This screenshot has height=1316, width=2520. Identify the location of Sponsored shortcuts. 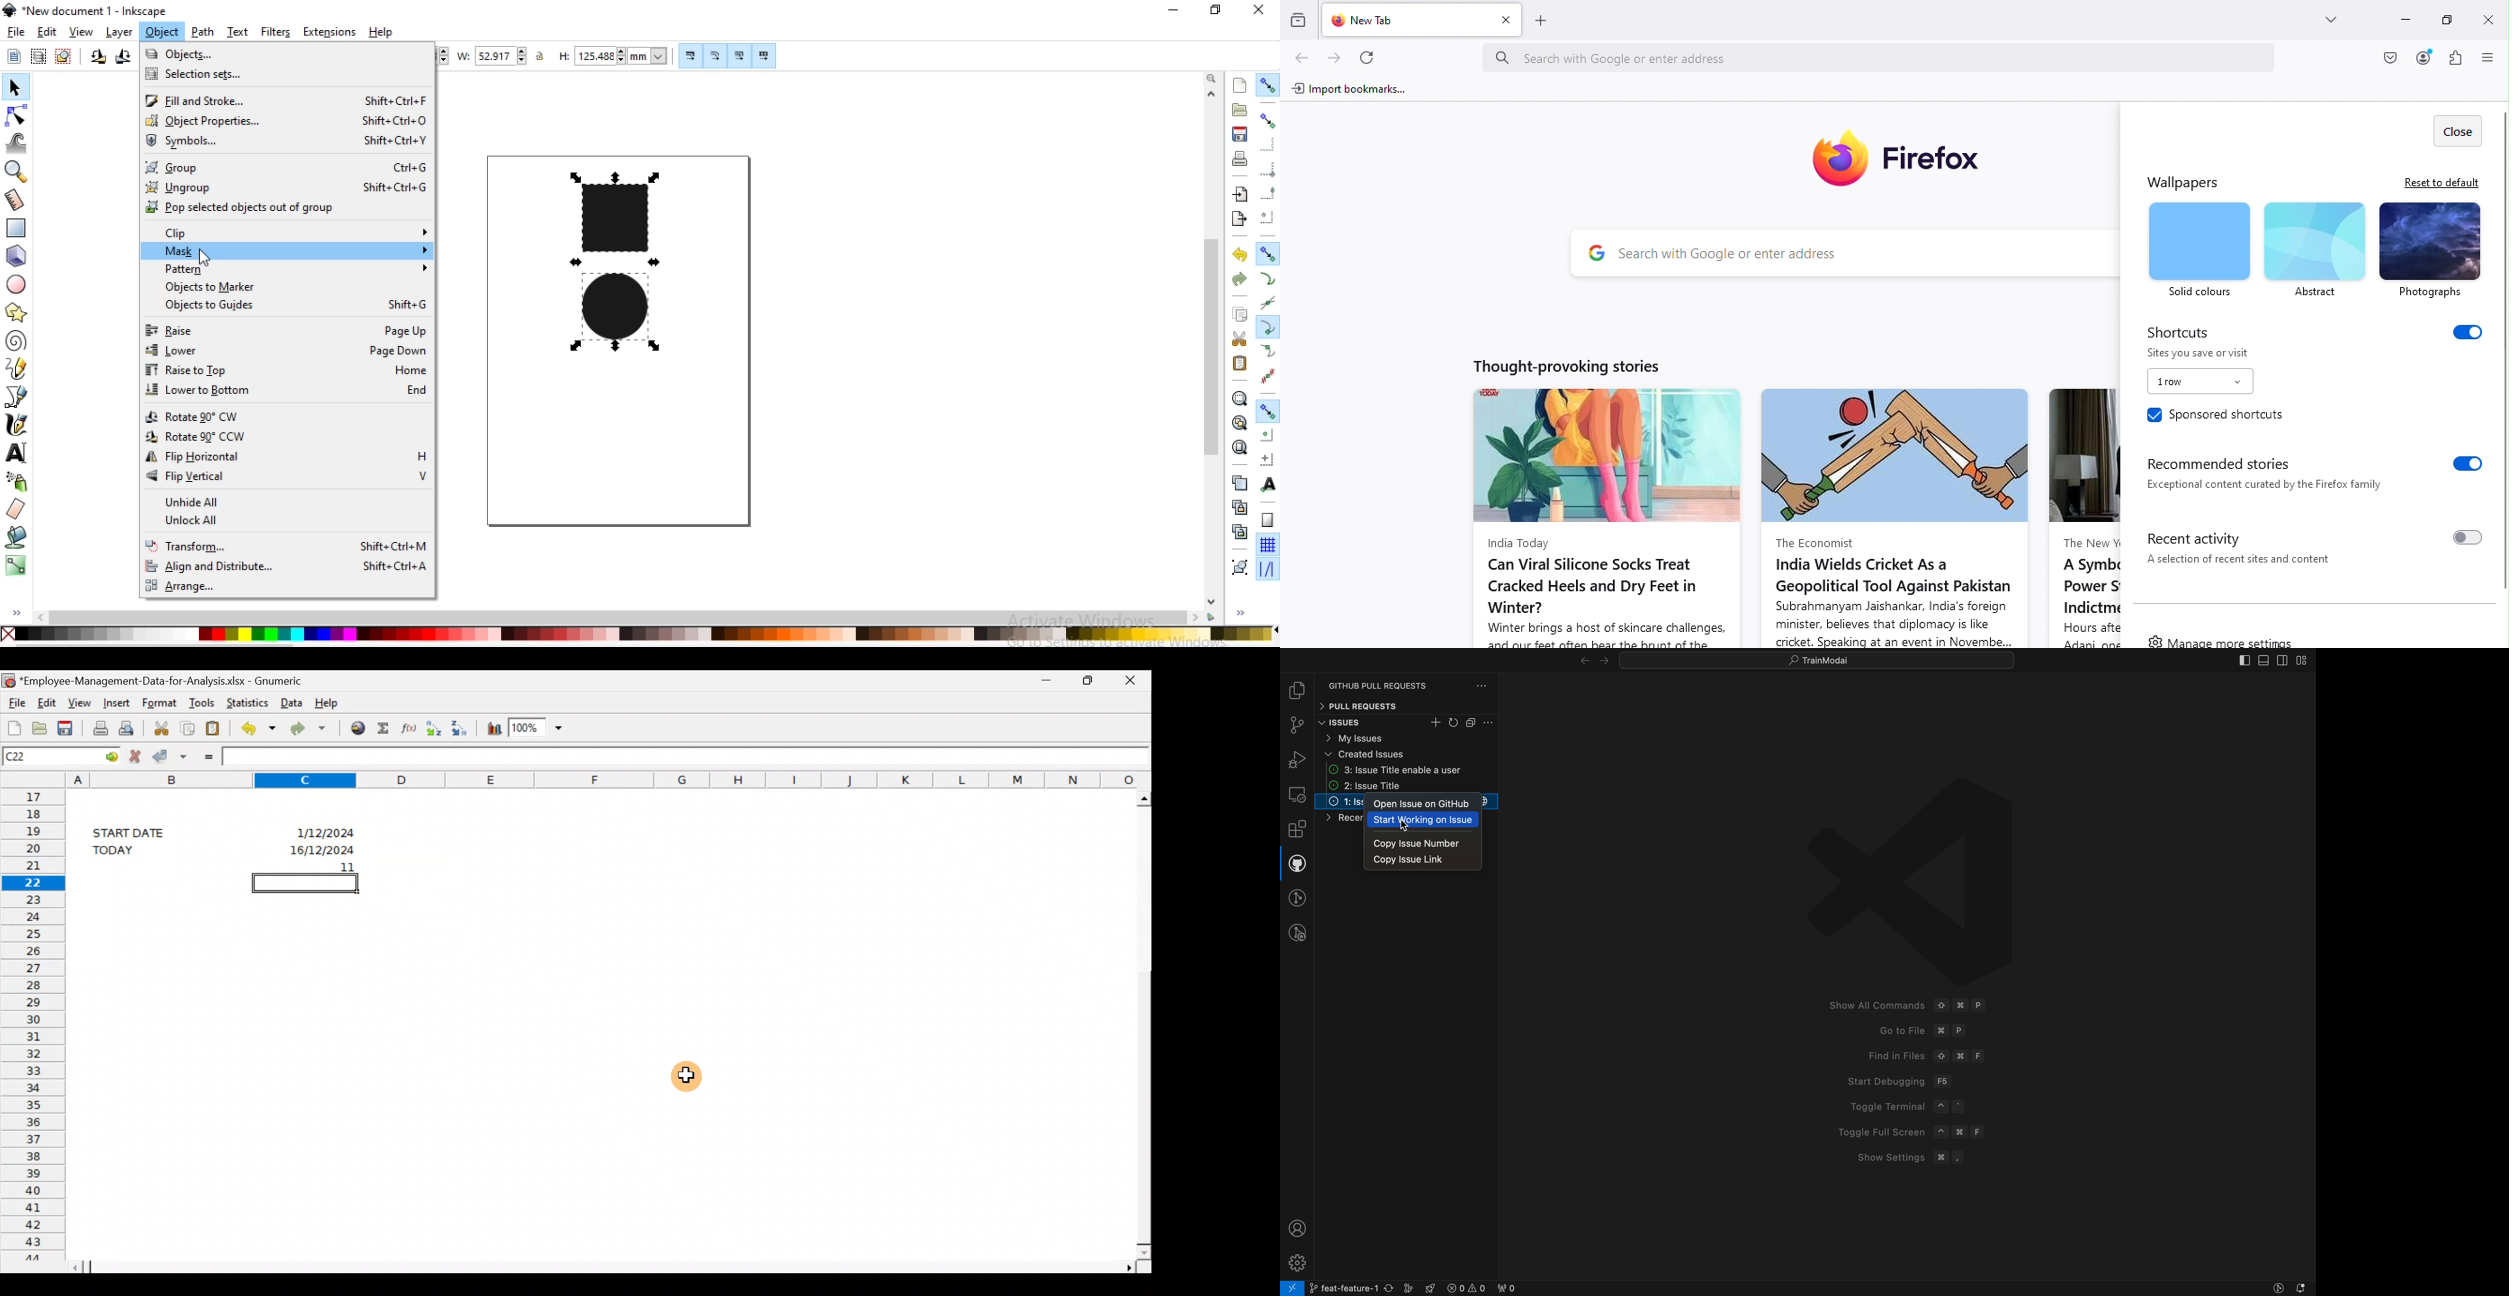
(2218, 417).